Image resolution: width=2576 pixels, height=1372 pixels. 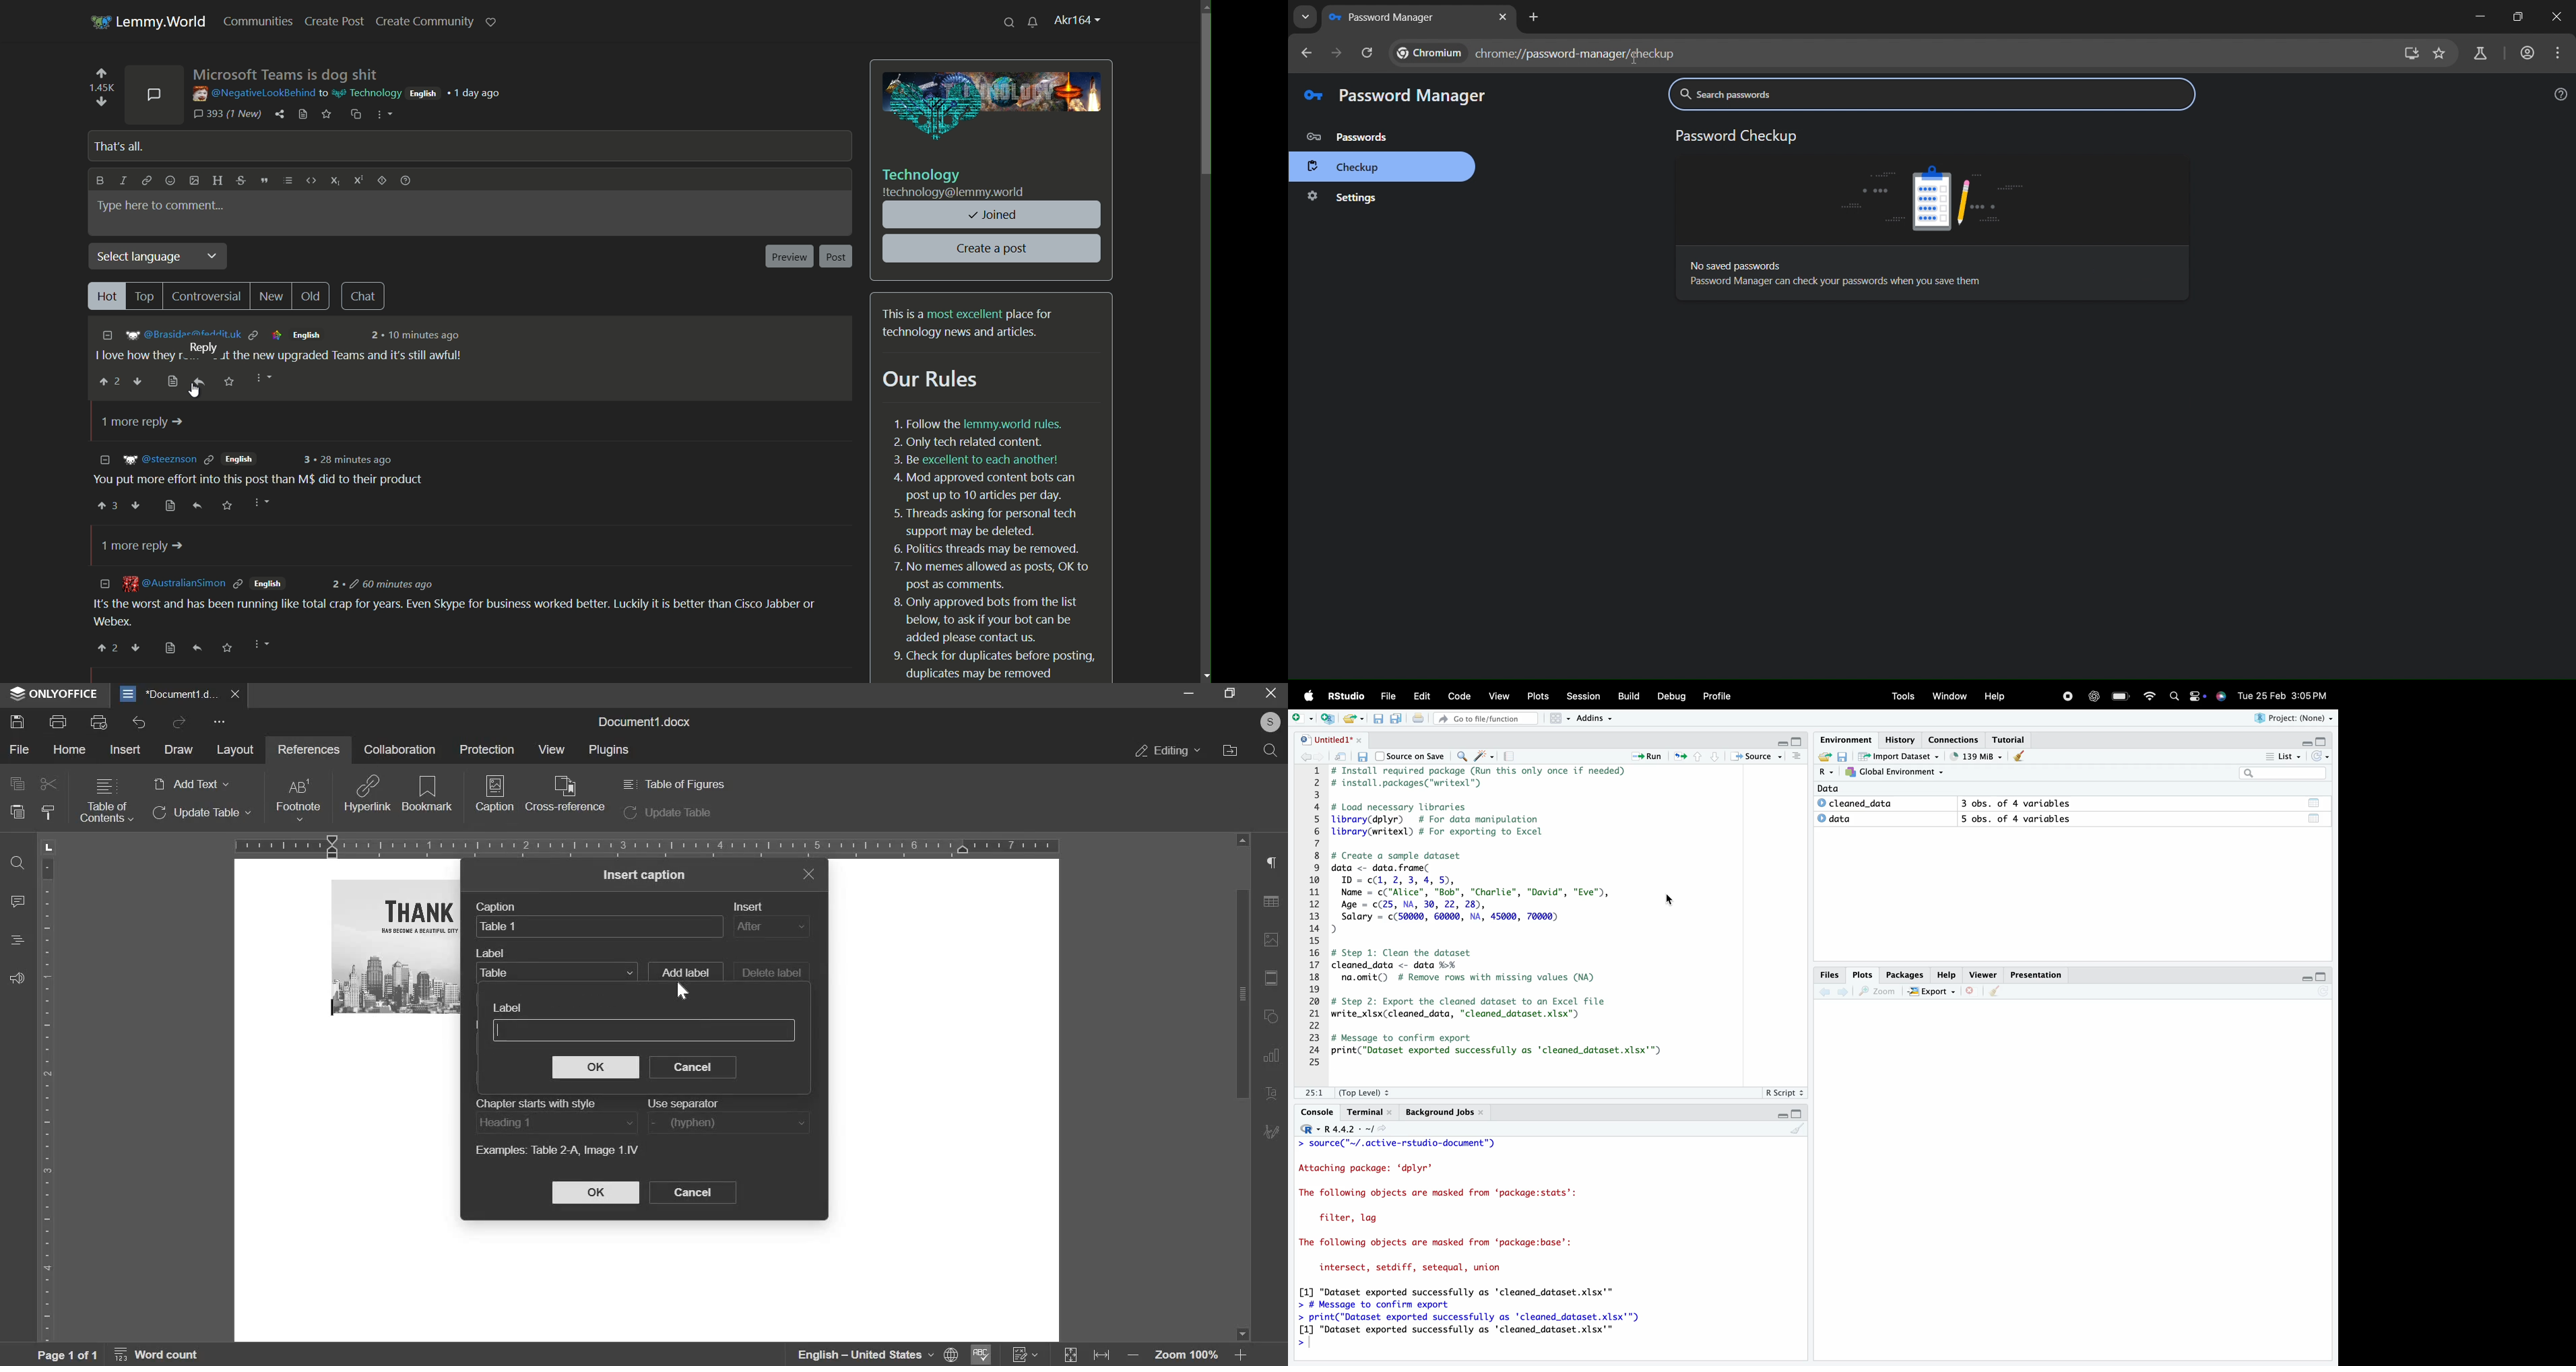 What do you see at coordinates (692, 1067) in the screenshot?
I see `cancel` at bounding box center [692, 1067].